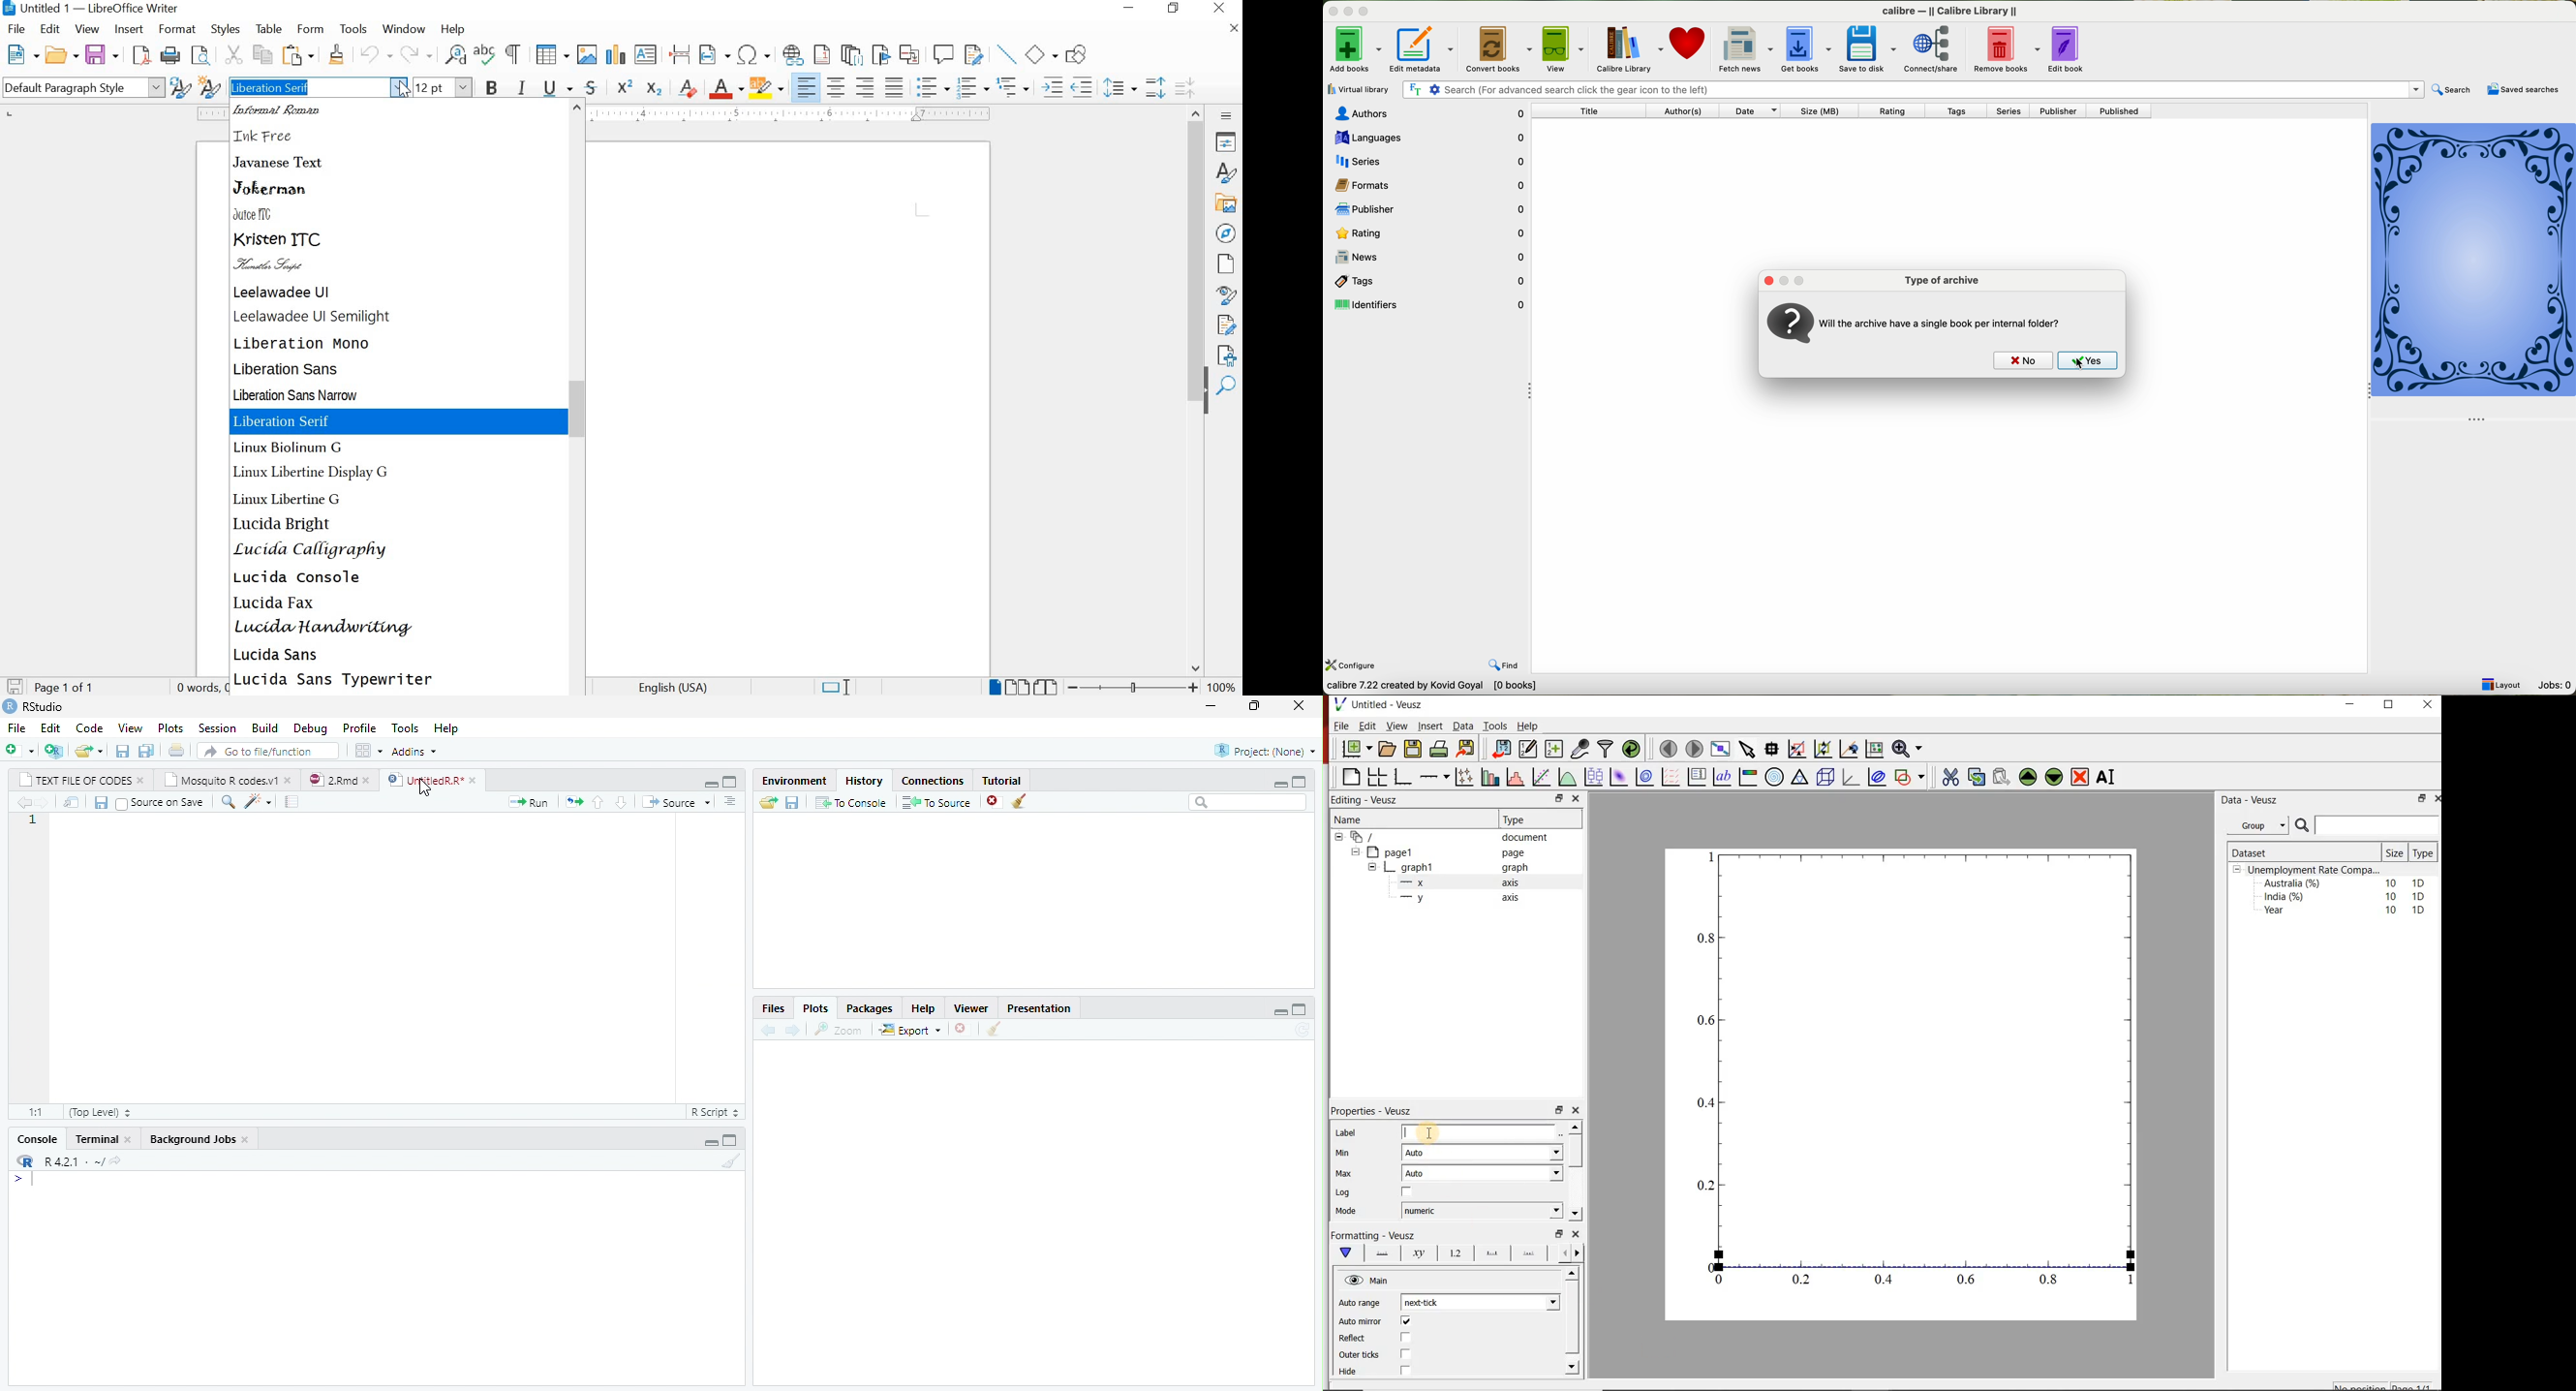  Describe the element at coordinates (622, 802) in the screenshot. I see `go to next section` at that location.